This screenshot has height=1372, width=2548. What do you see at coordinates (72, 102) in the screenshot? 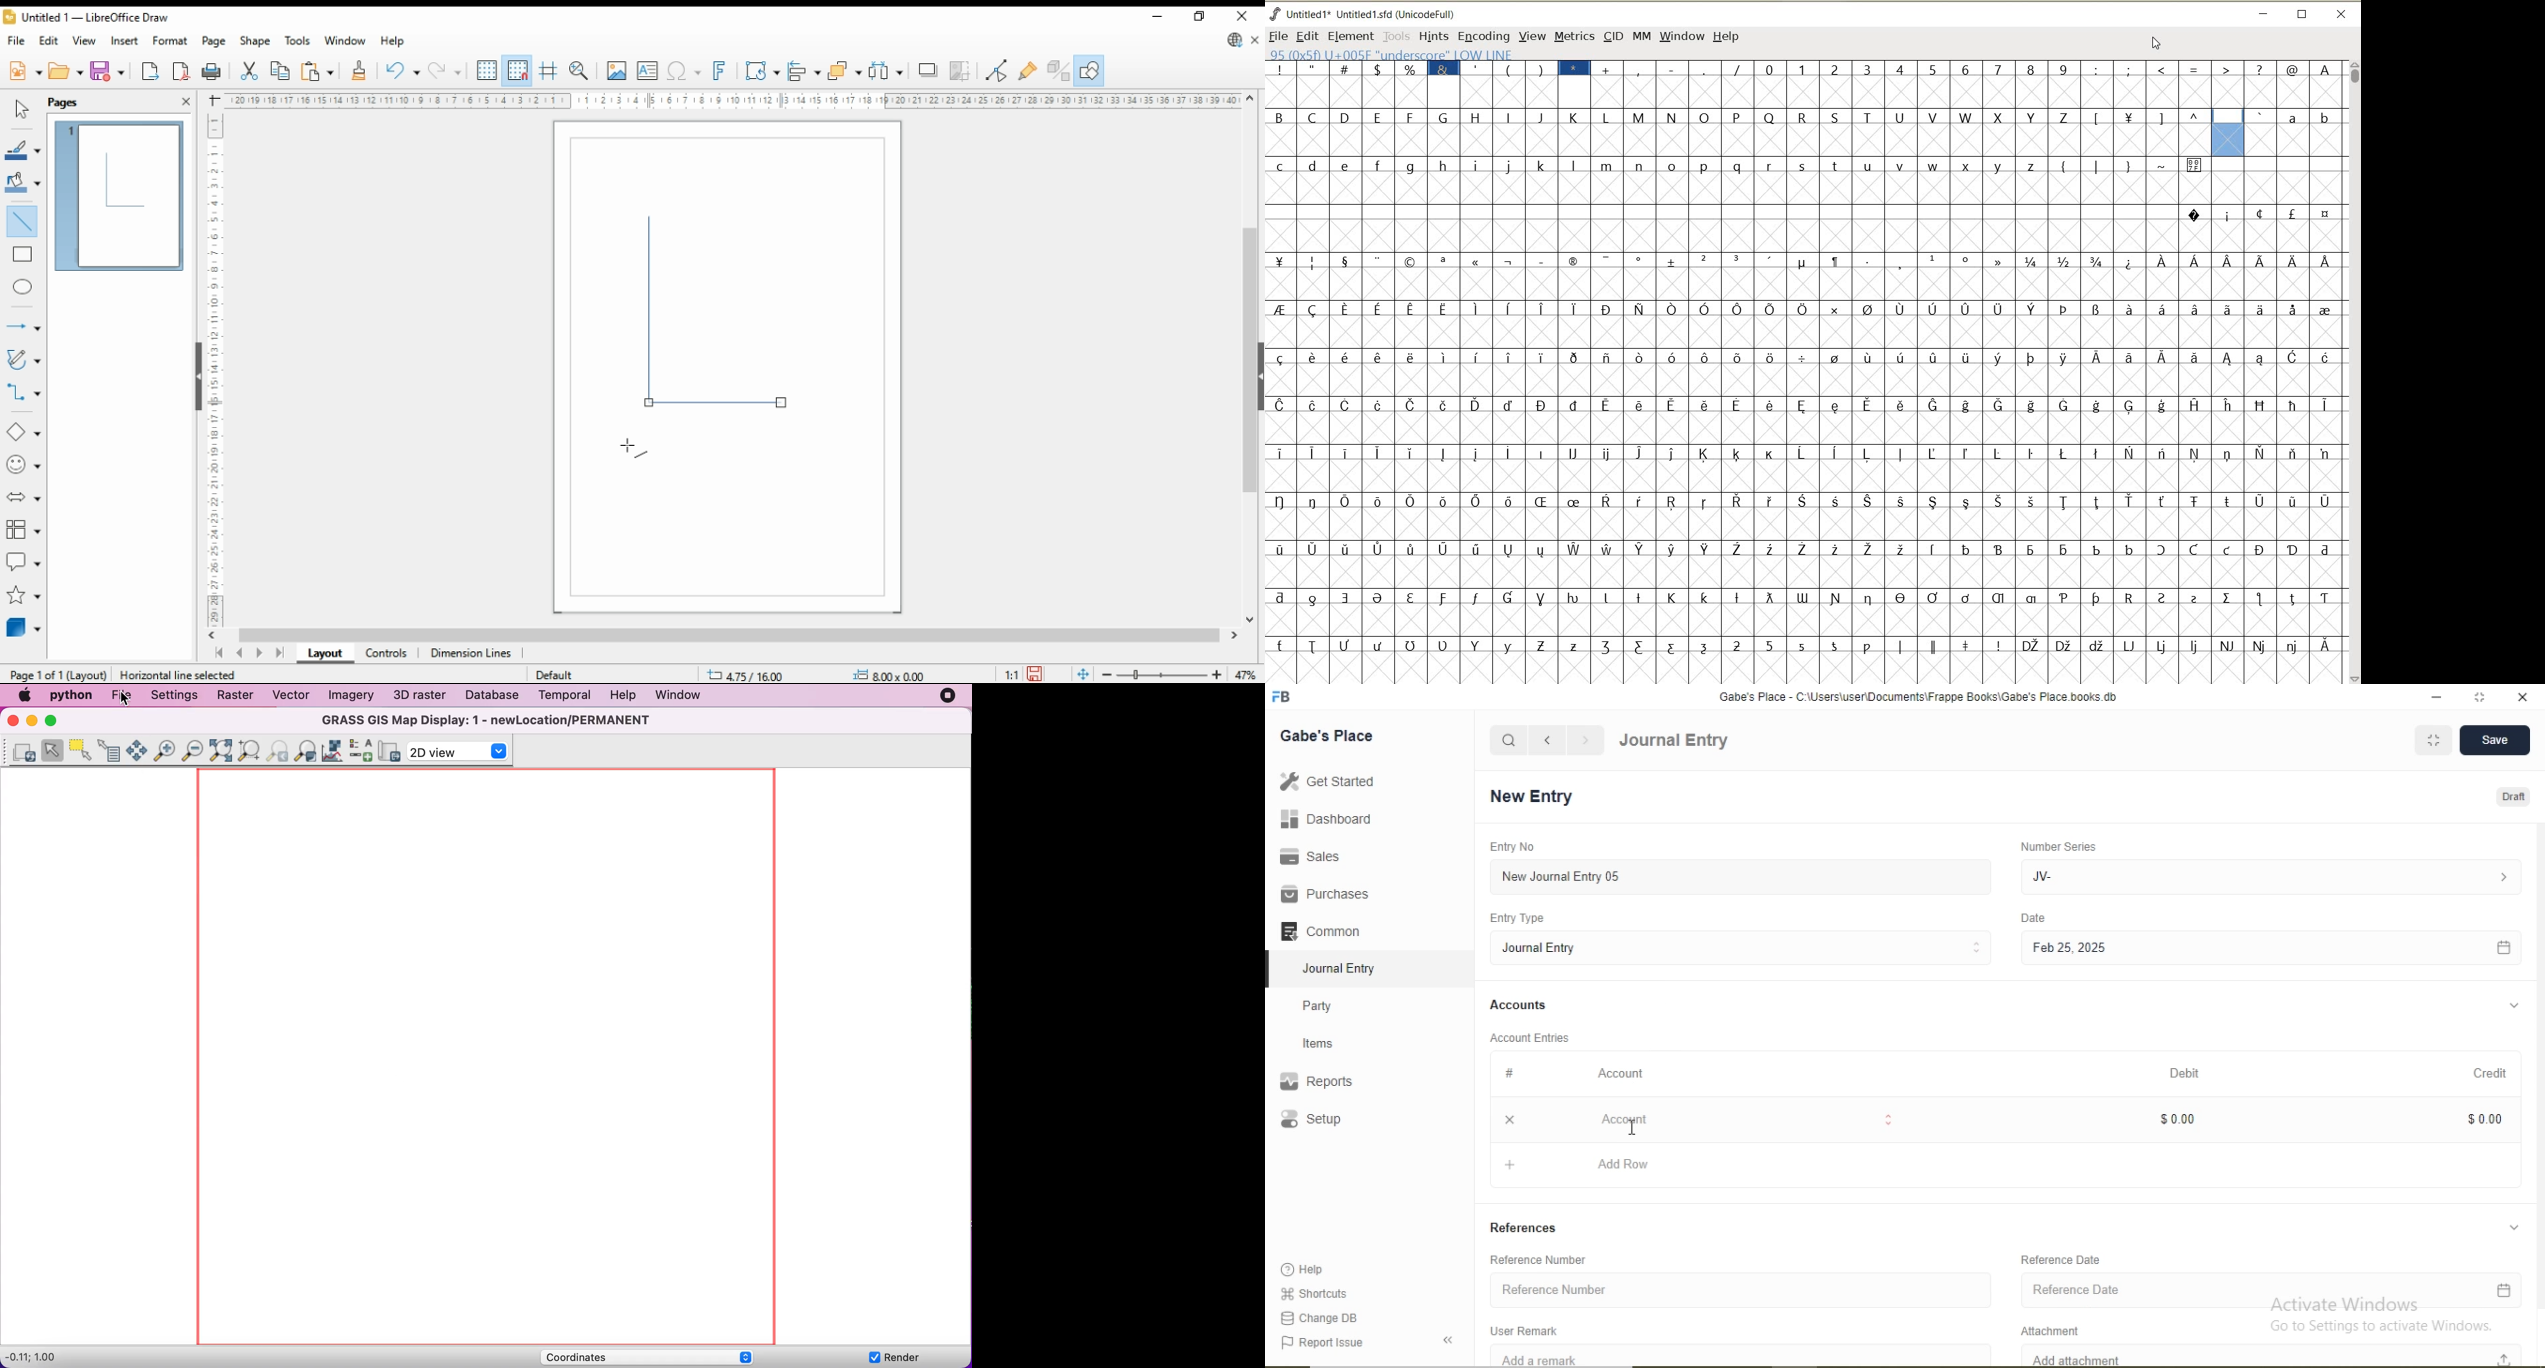
I see `pages` at bounding box center [72, 102].